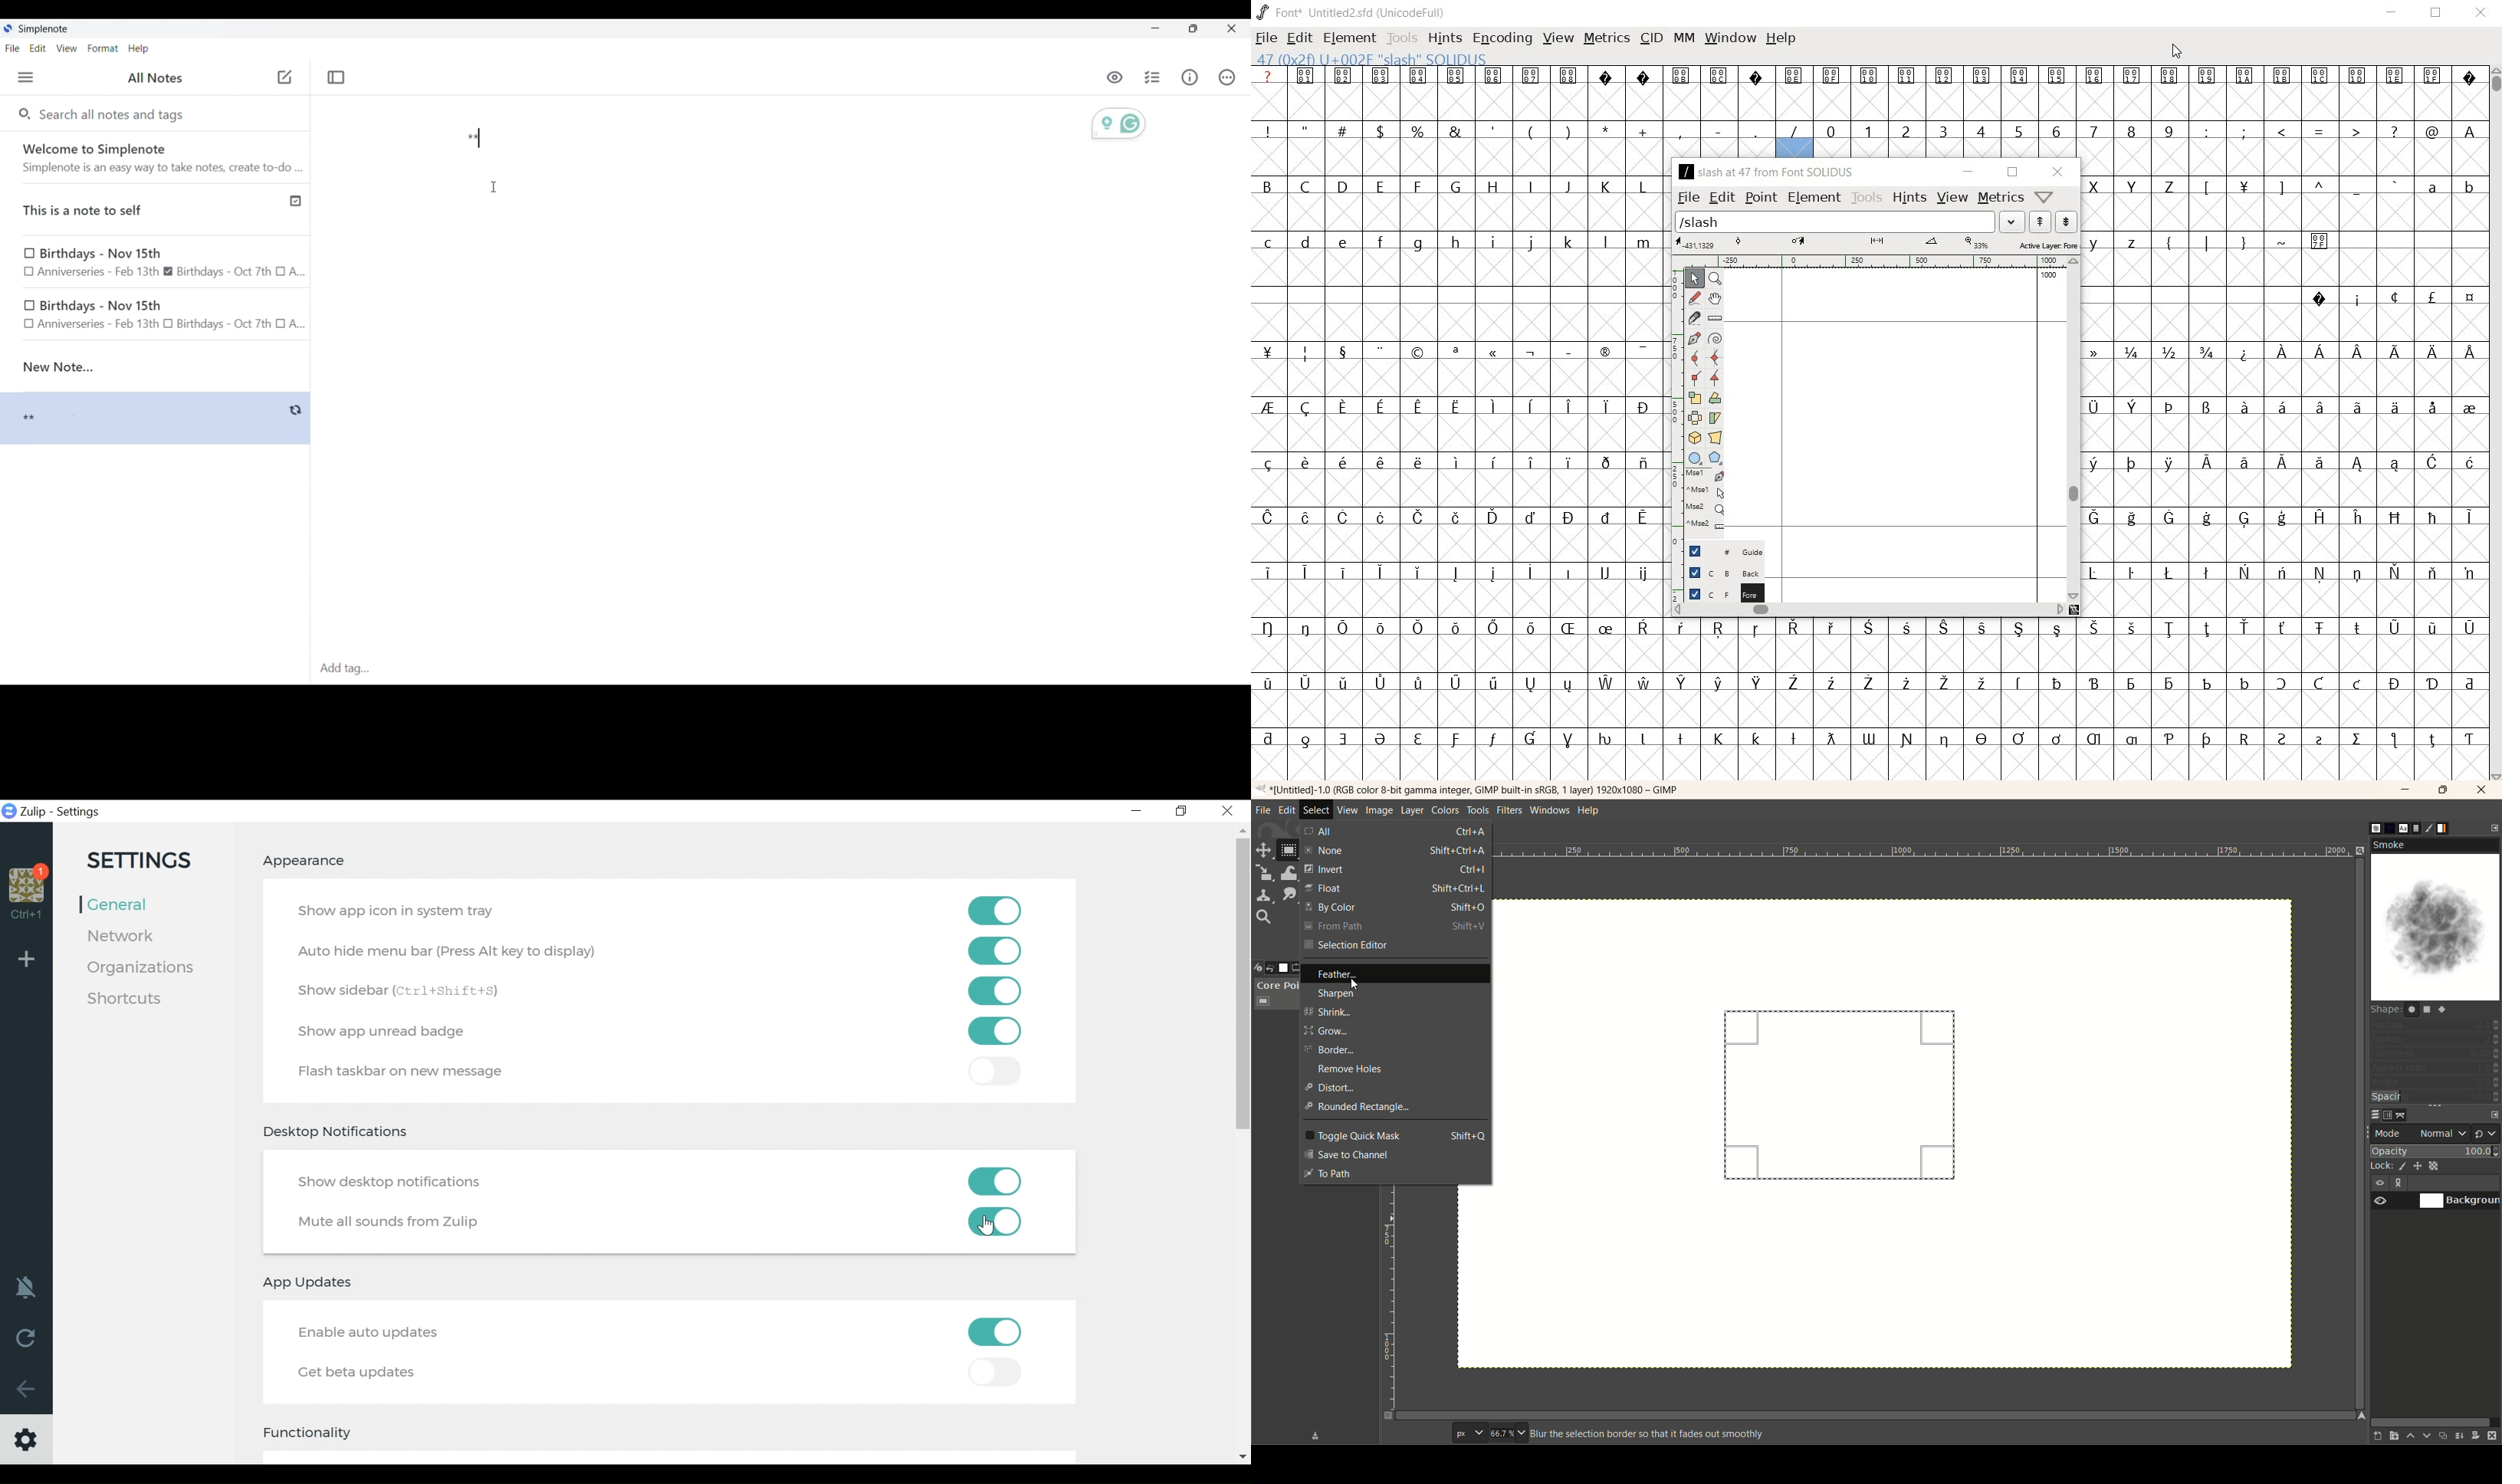 The width and height of the screenshot is (2520, 1484). What do you see at coordinates (138, 48) in the screenshot?
I see `Help menu` at bounding box center [138, 48].